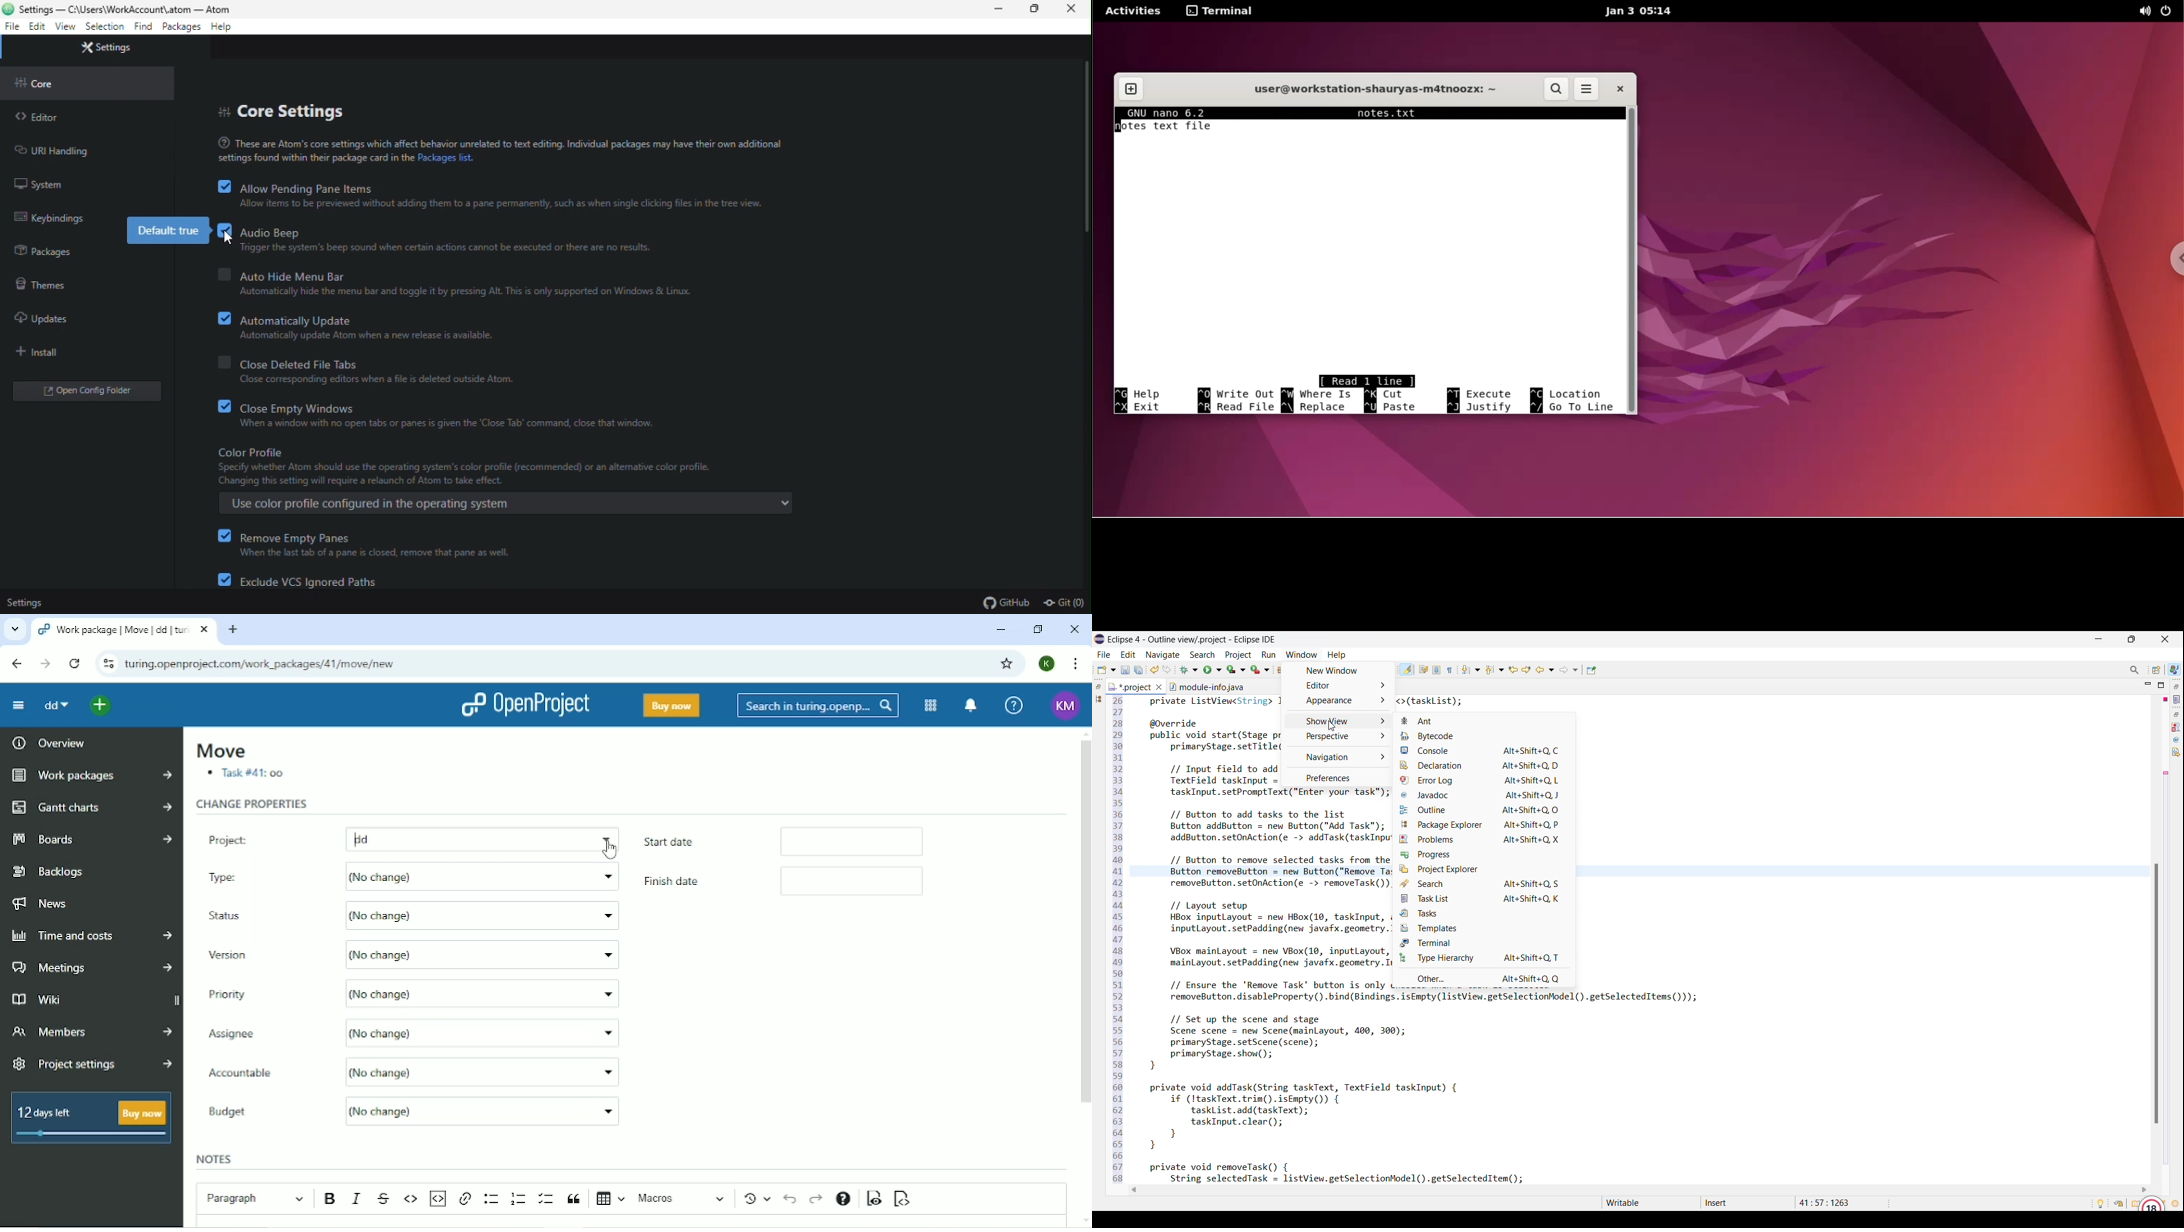 The image size is (2184, 1232). What do you see at coordinates (42, 185) in the screenshot?
I see `system` at bounding box center [42, 185].